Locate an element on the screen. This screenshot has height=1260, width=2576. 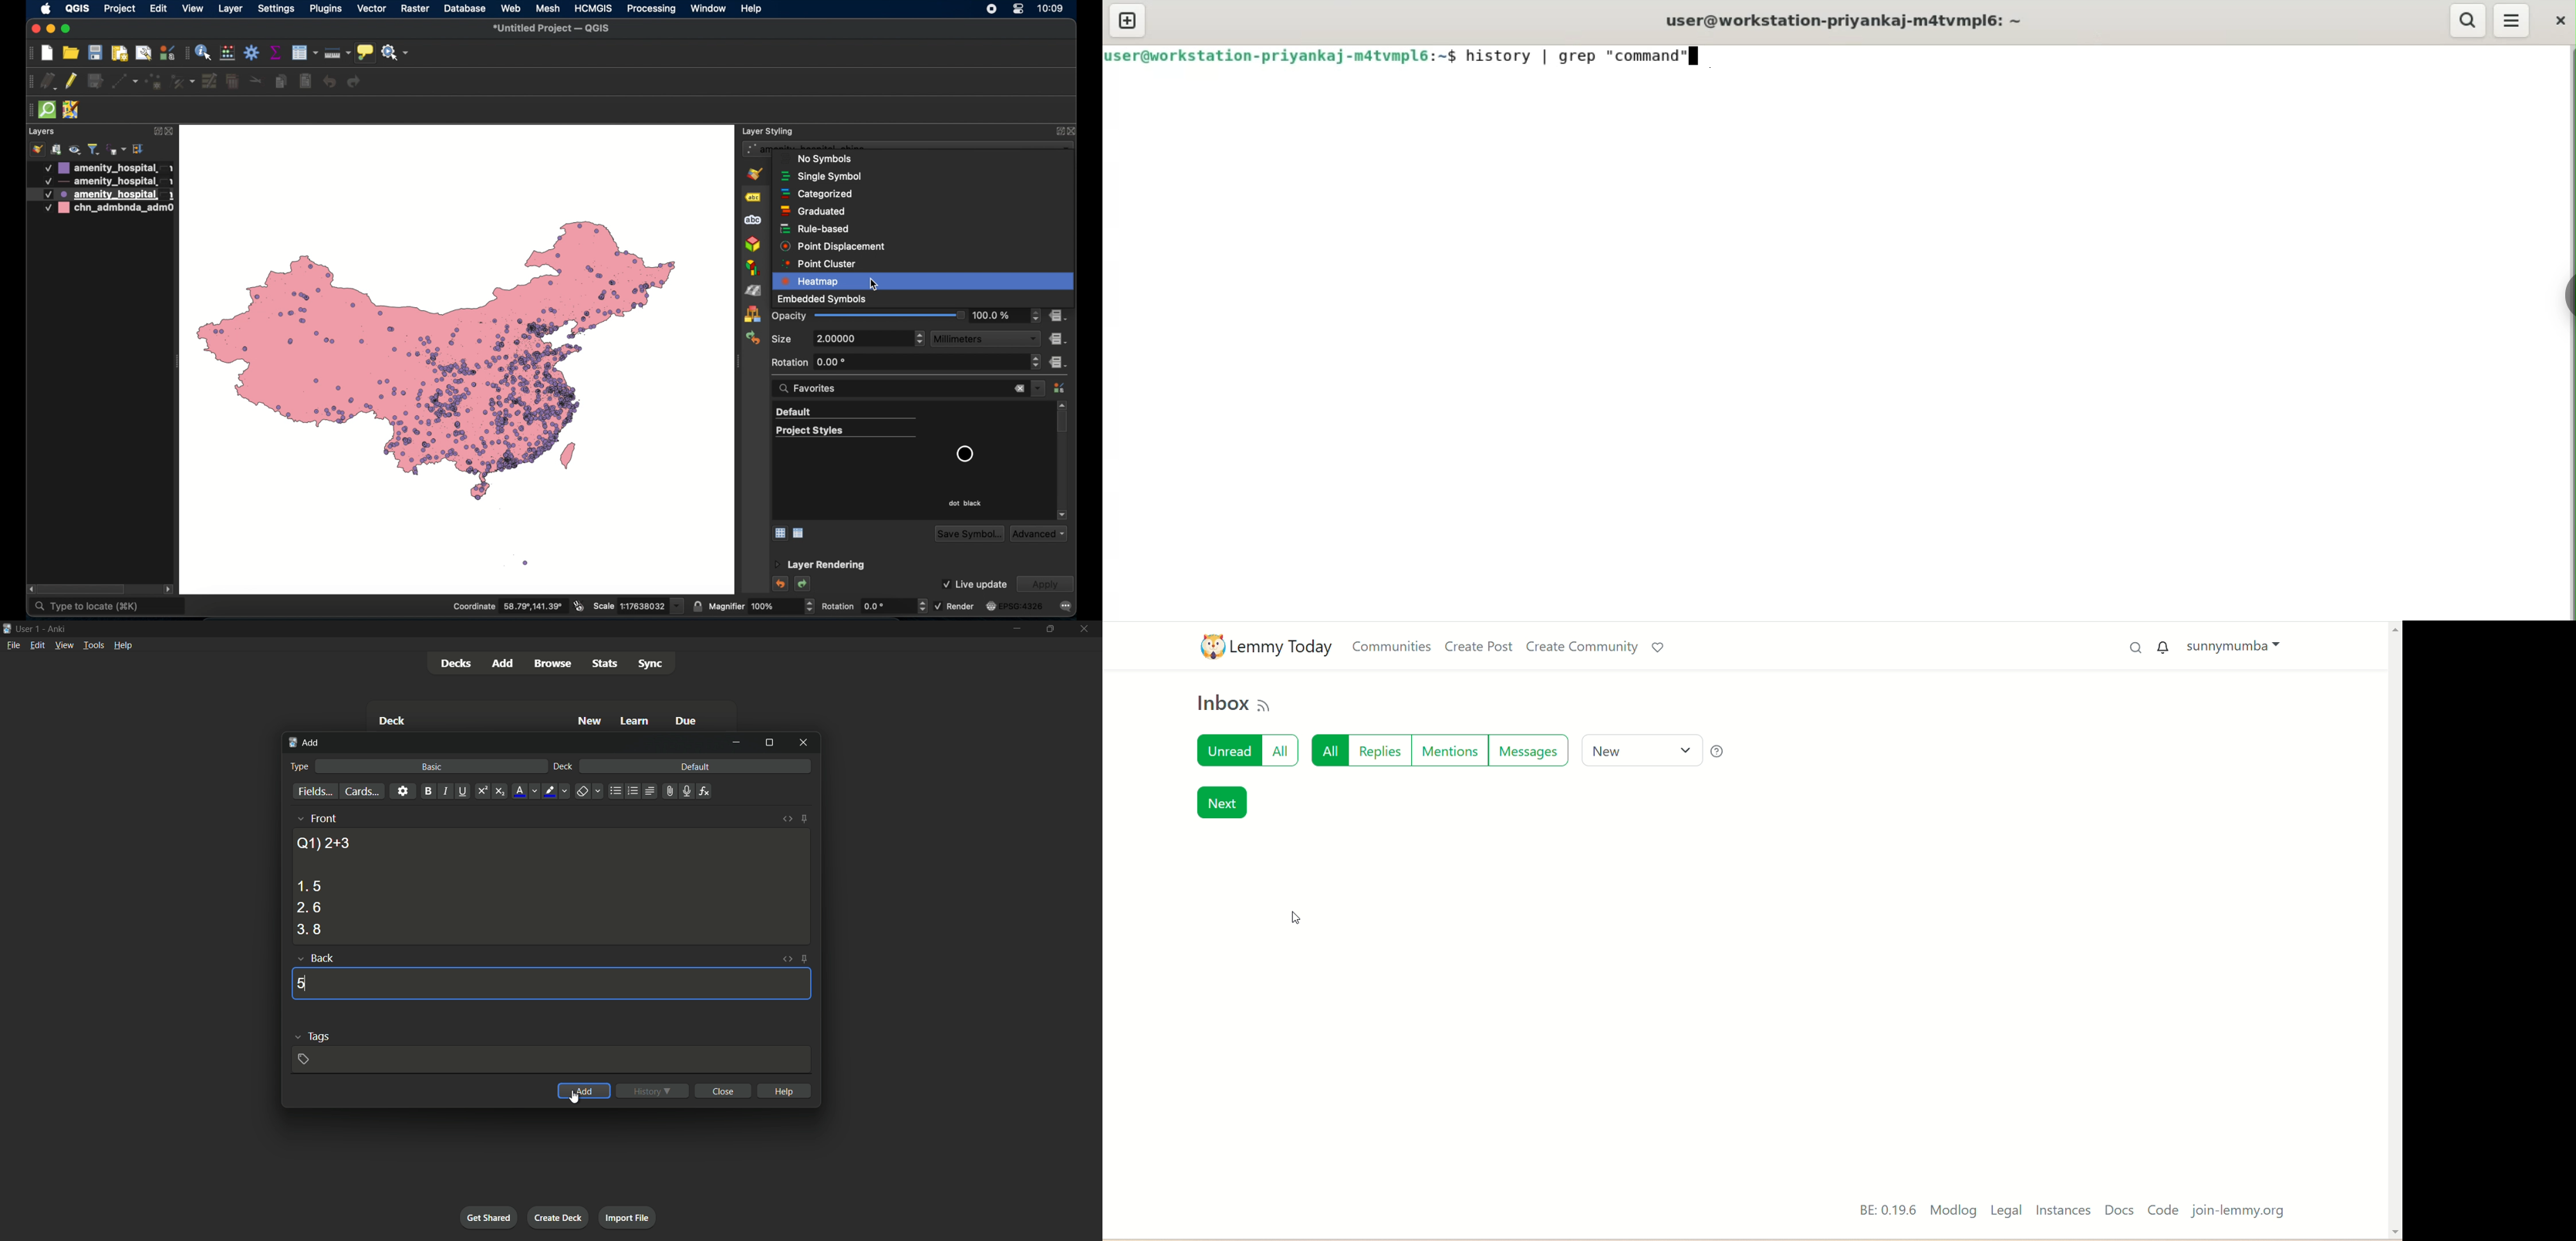
front is located at coordinates (323, 818).